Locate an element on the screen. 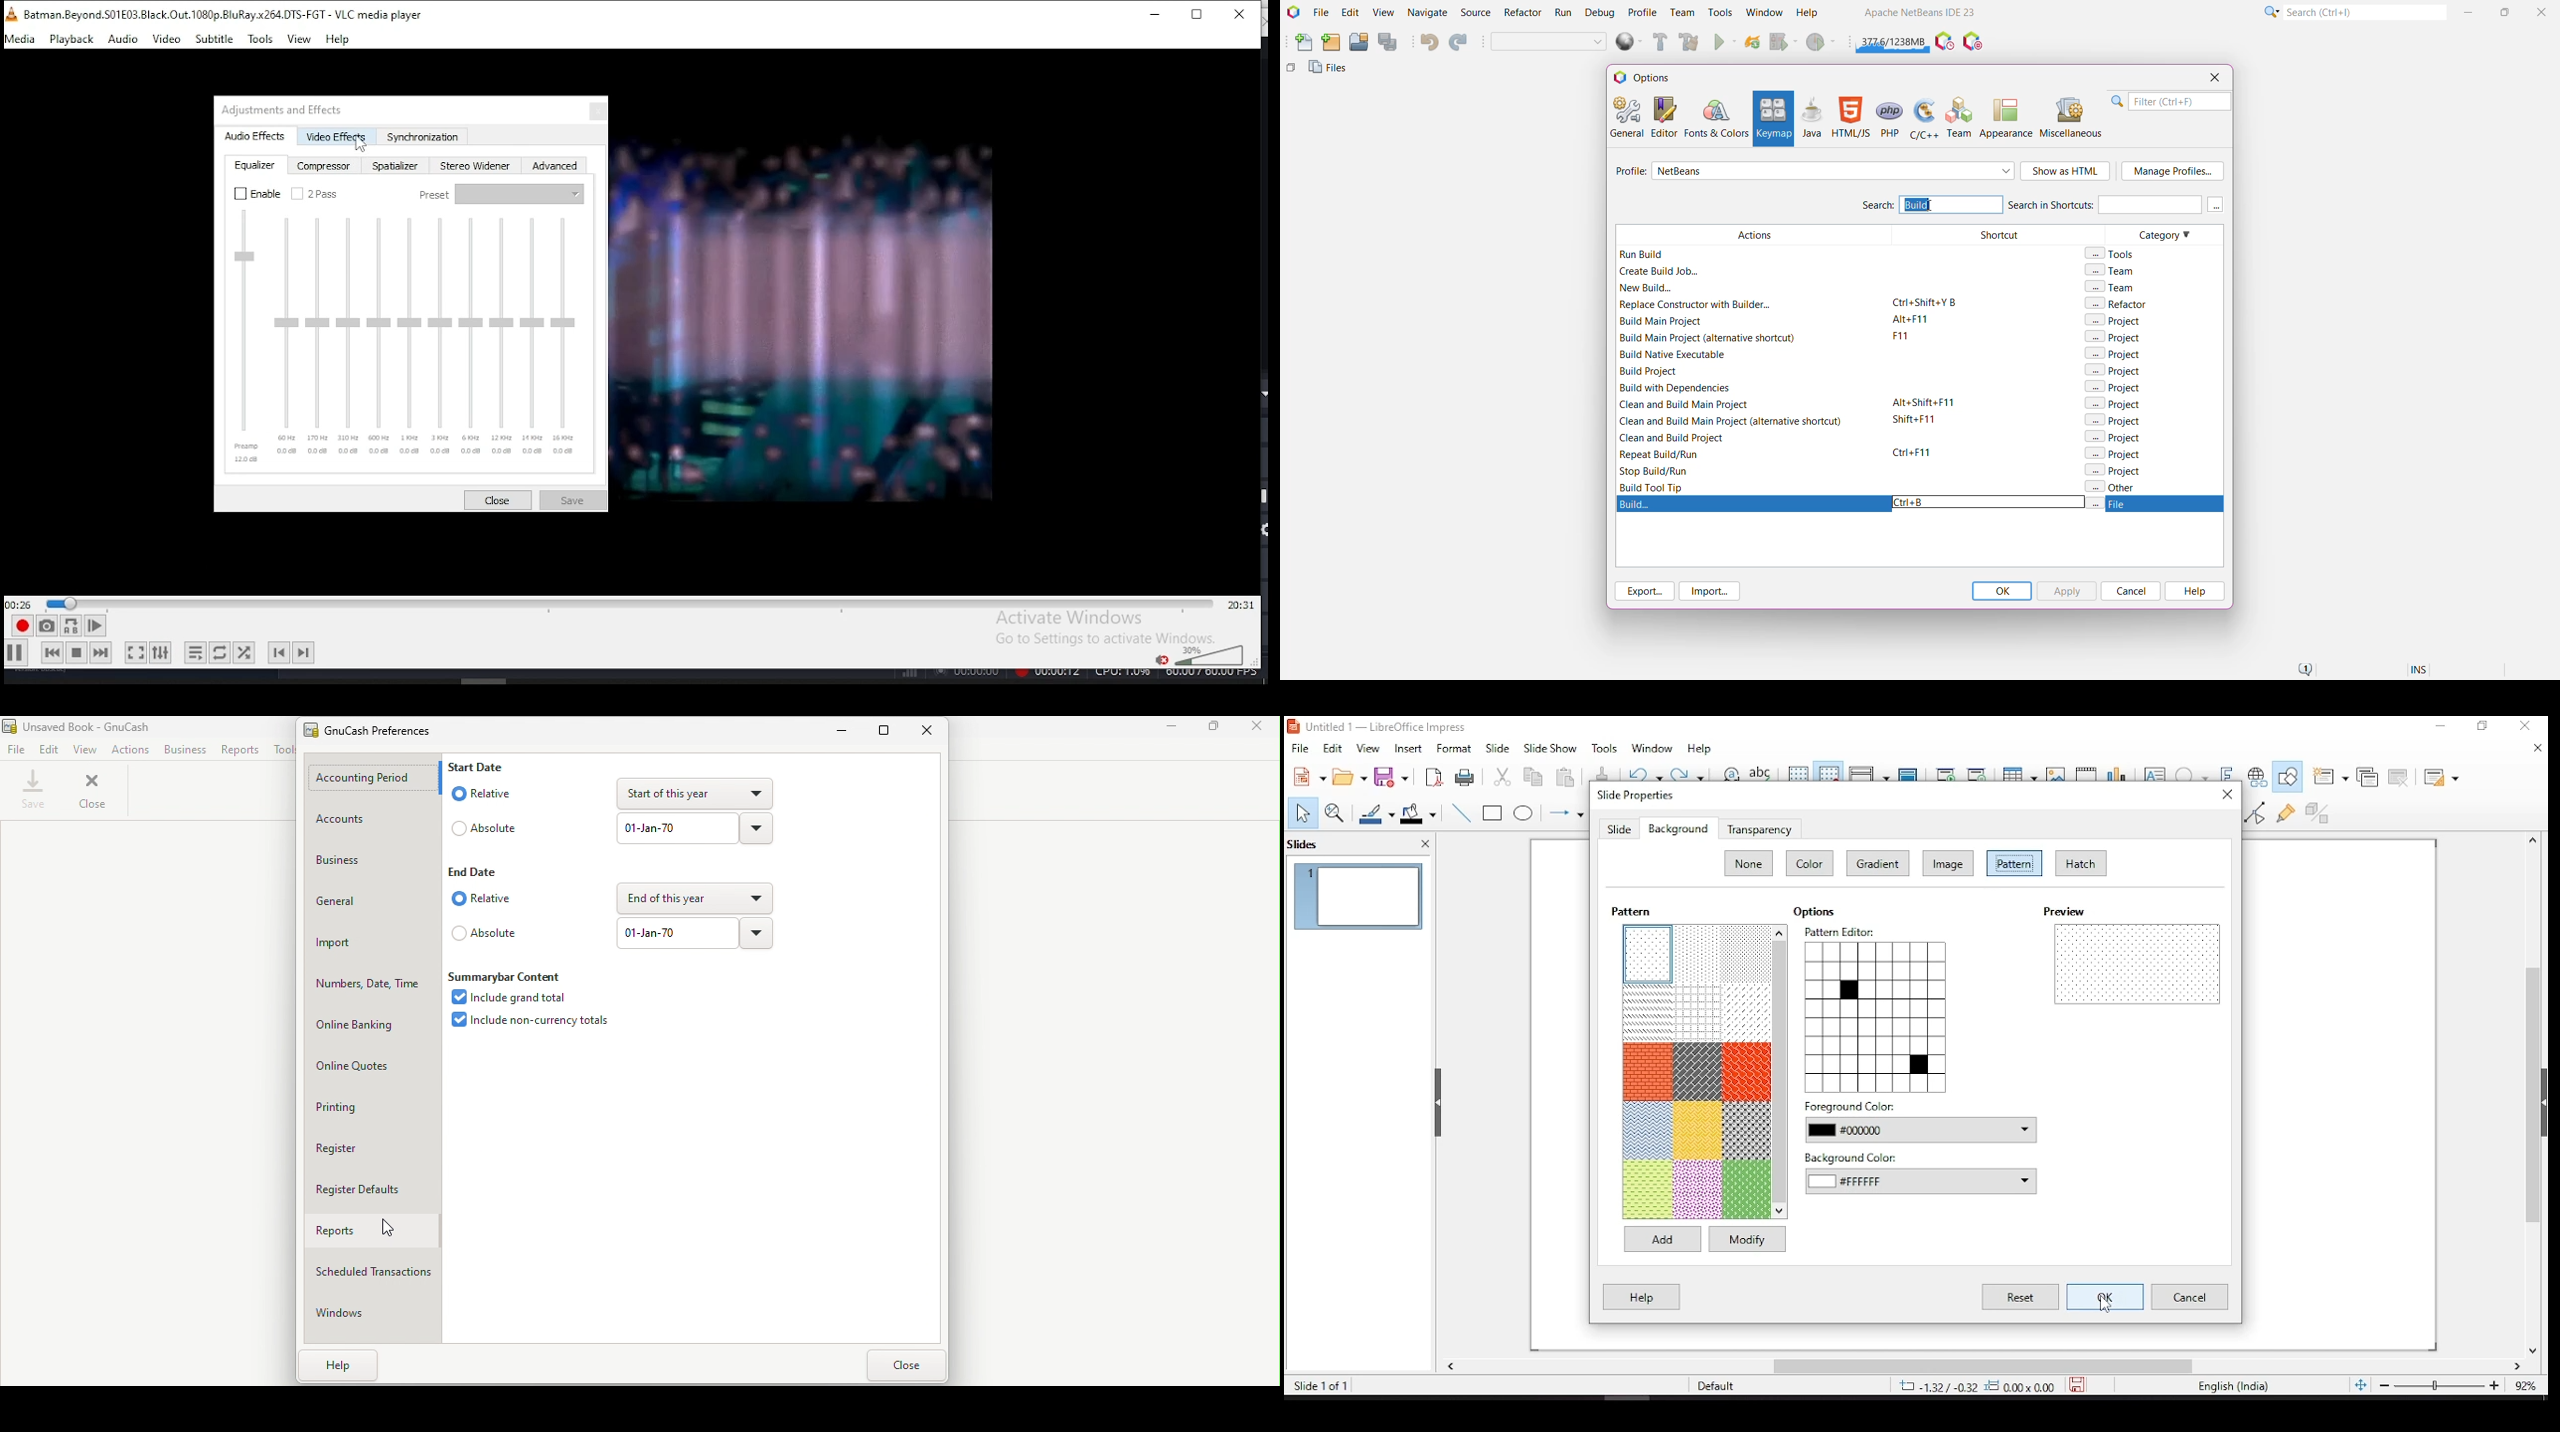  copy is located at coordinates (1533, 777).